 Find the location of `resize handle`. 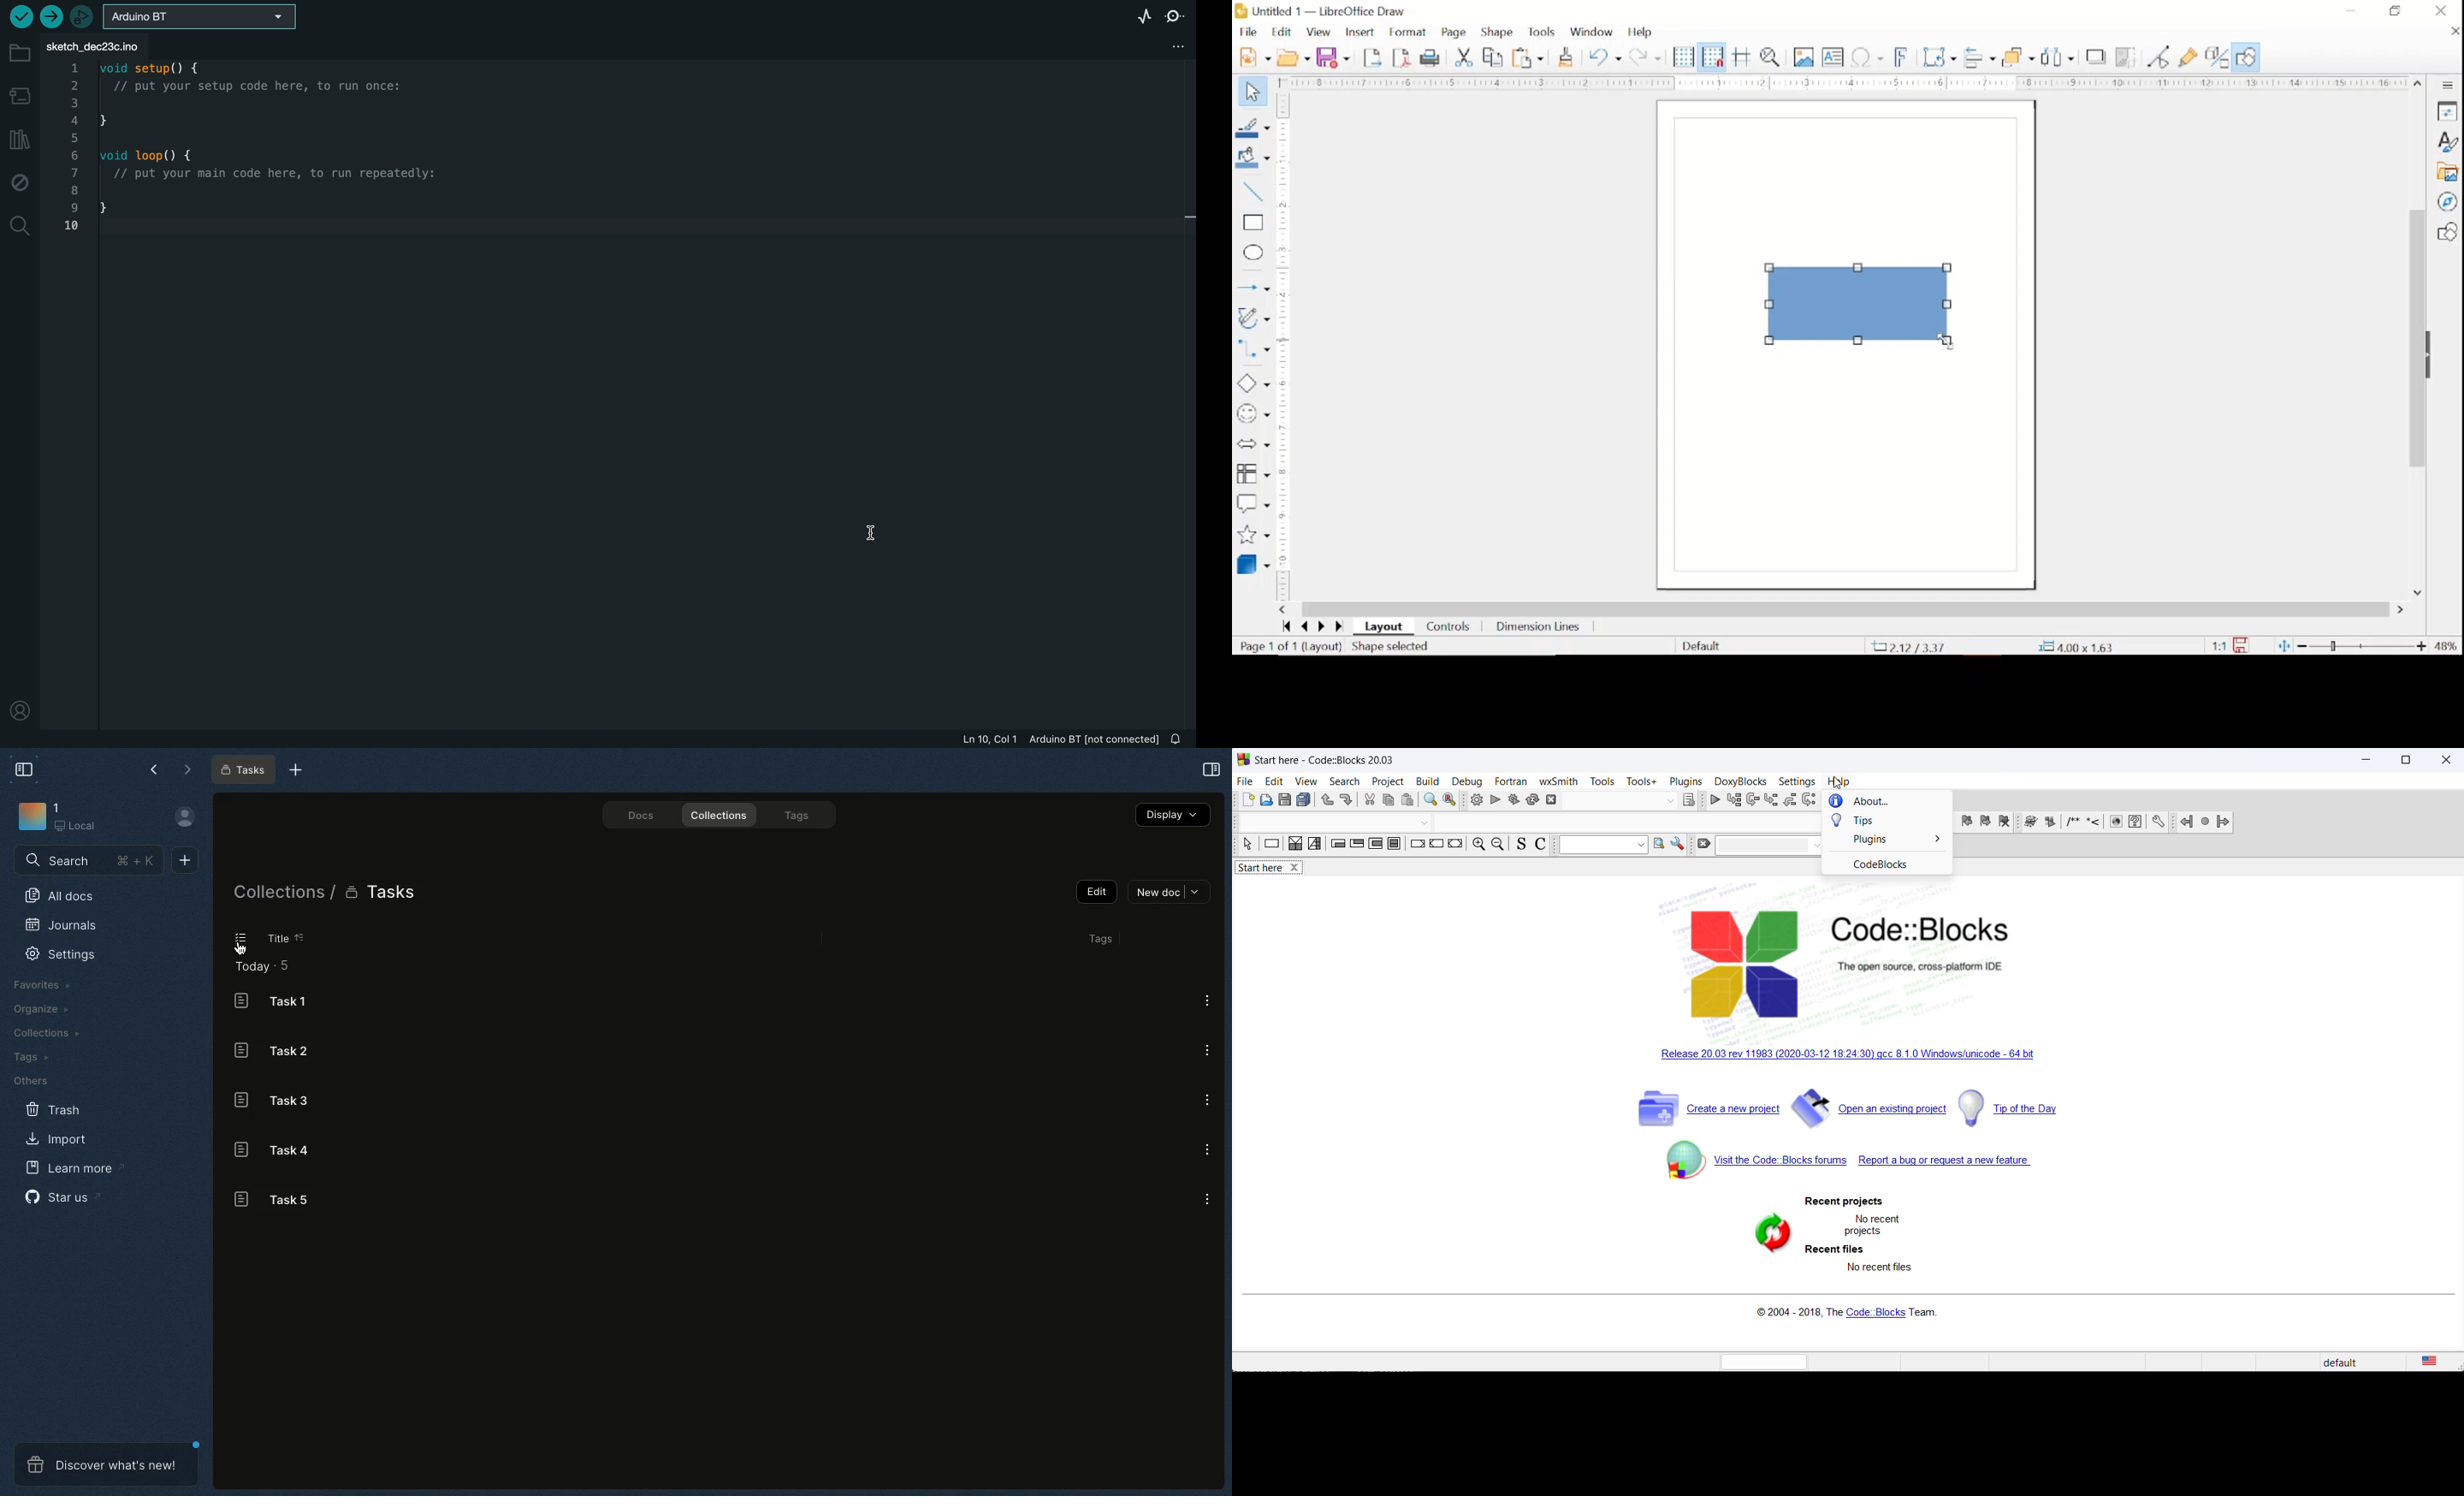

resize handle is located at coordinates (1860, 341).